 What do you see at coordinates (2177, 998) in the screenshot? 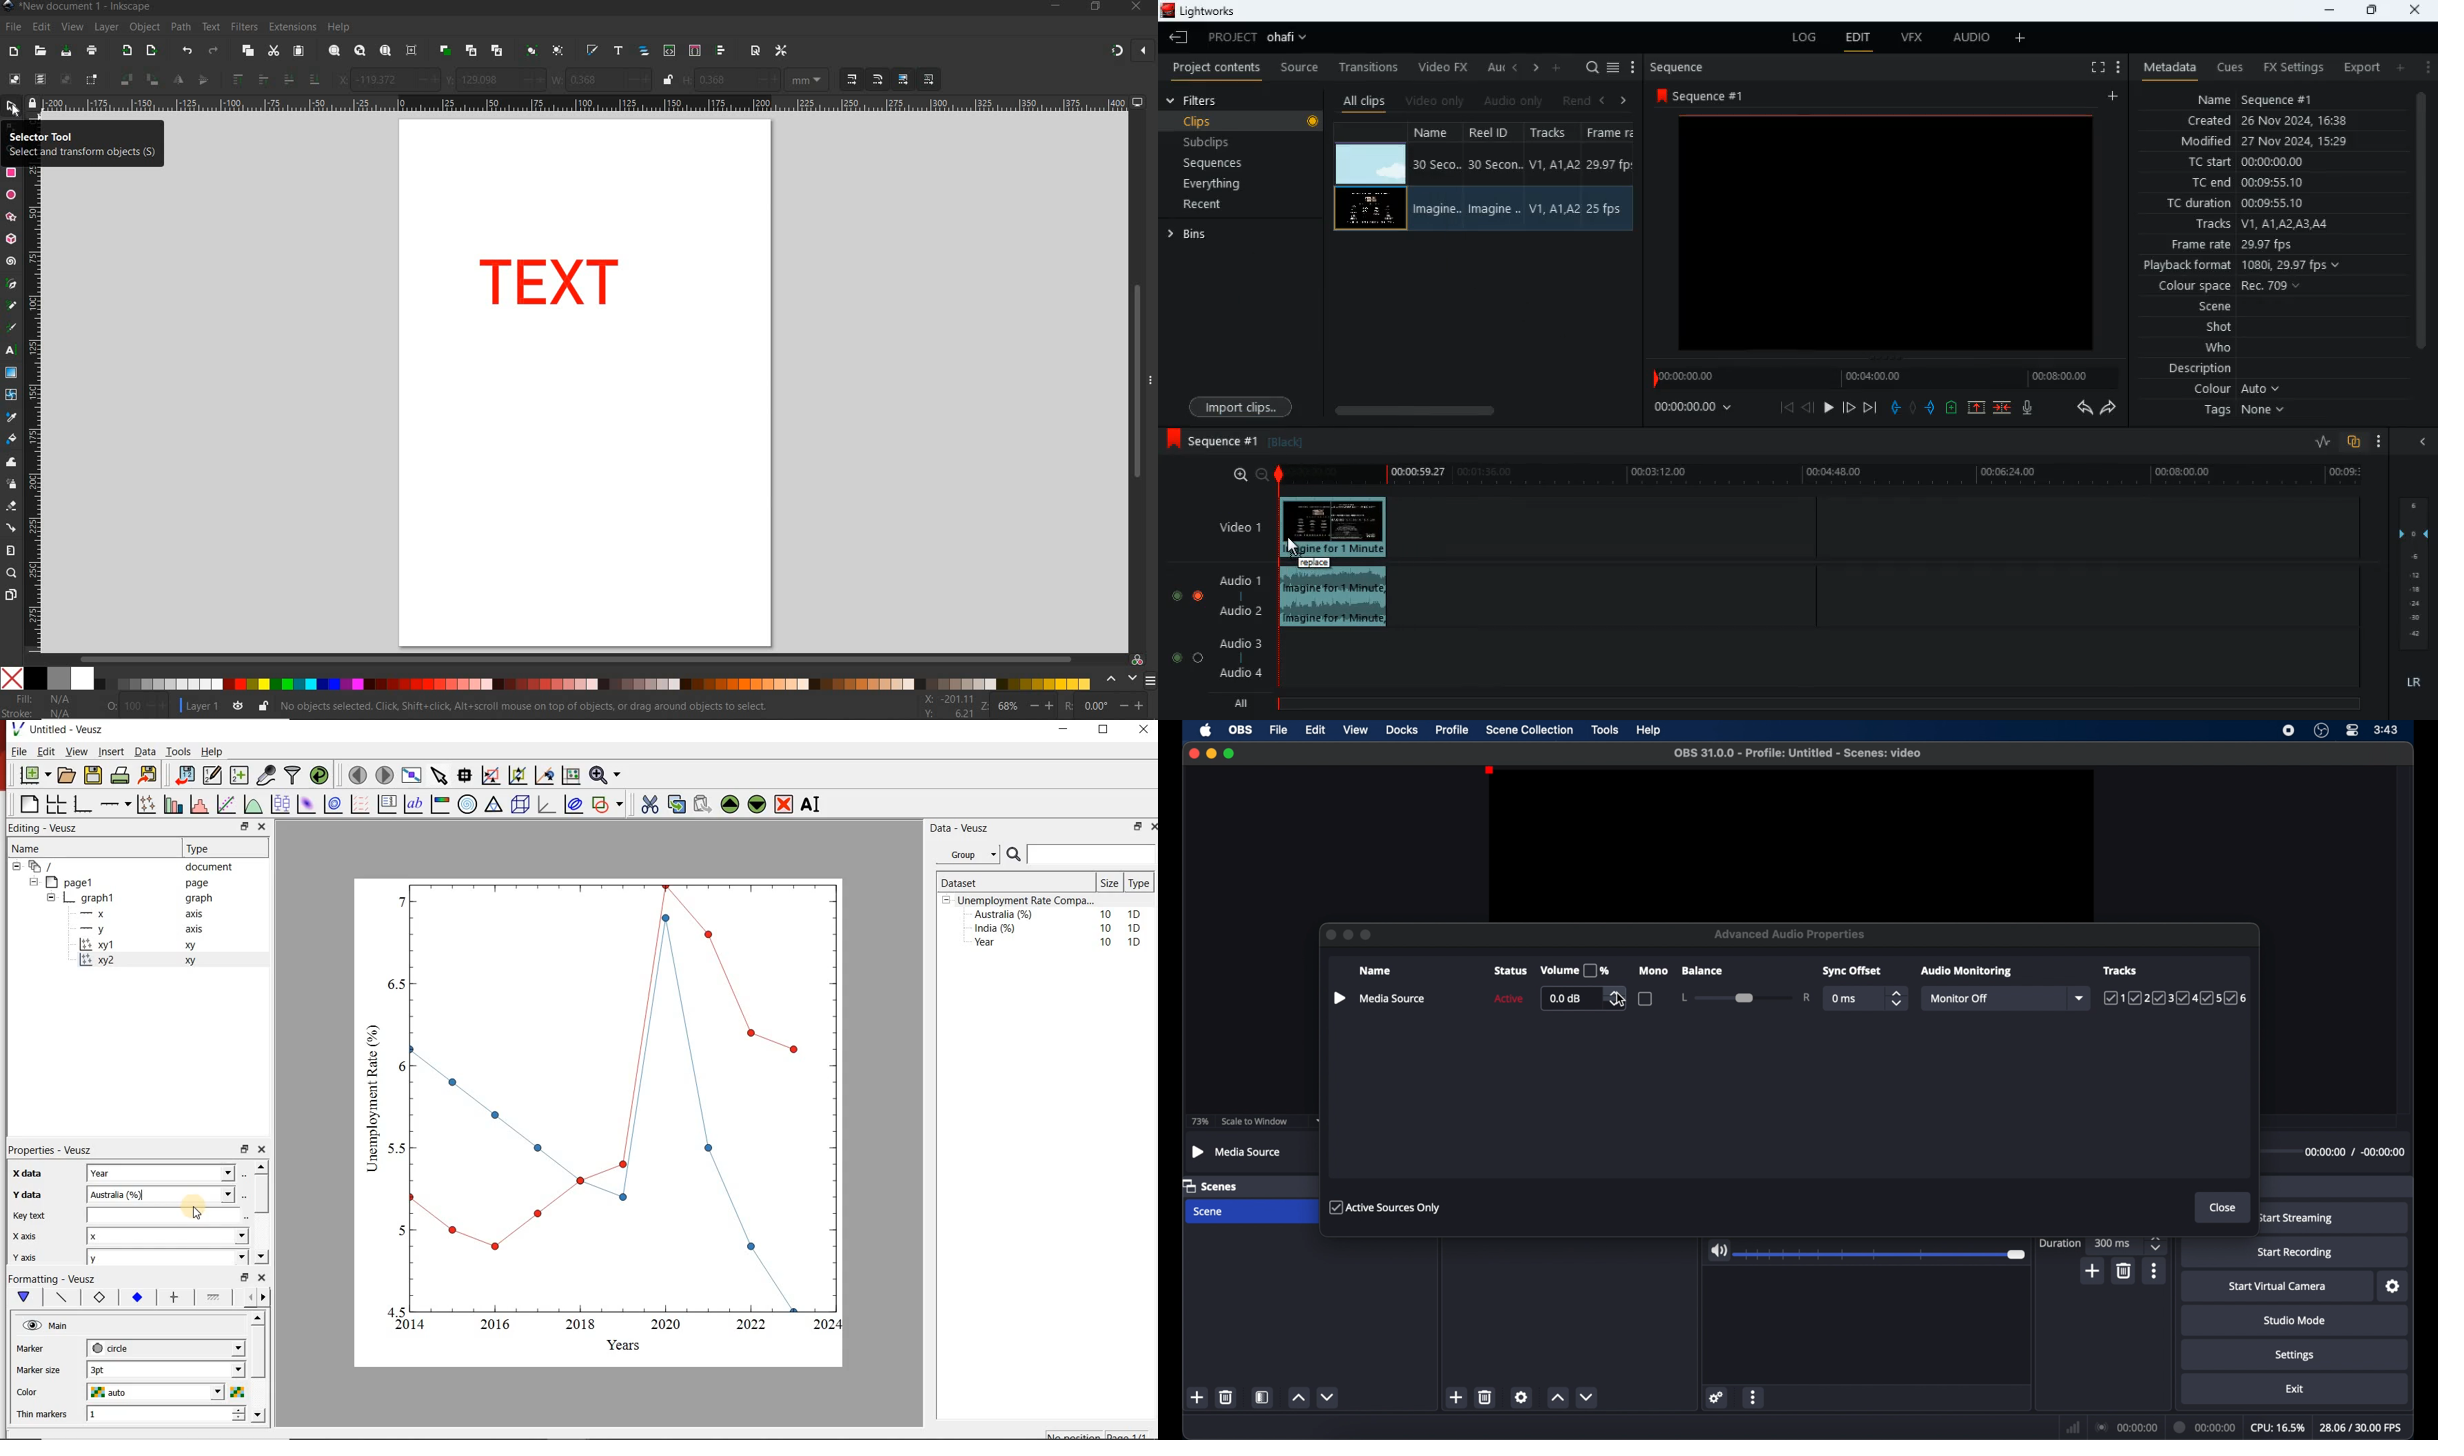
I see `tracks` at bounding box center [2177, 998].